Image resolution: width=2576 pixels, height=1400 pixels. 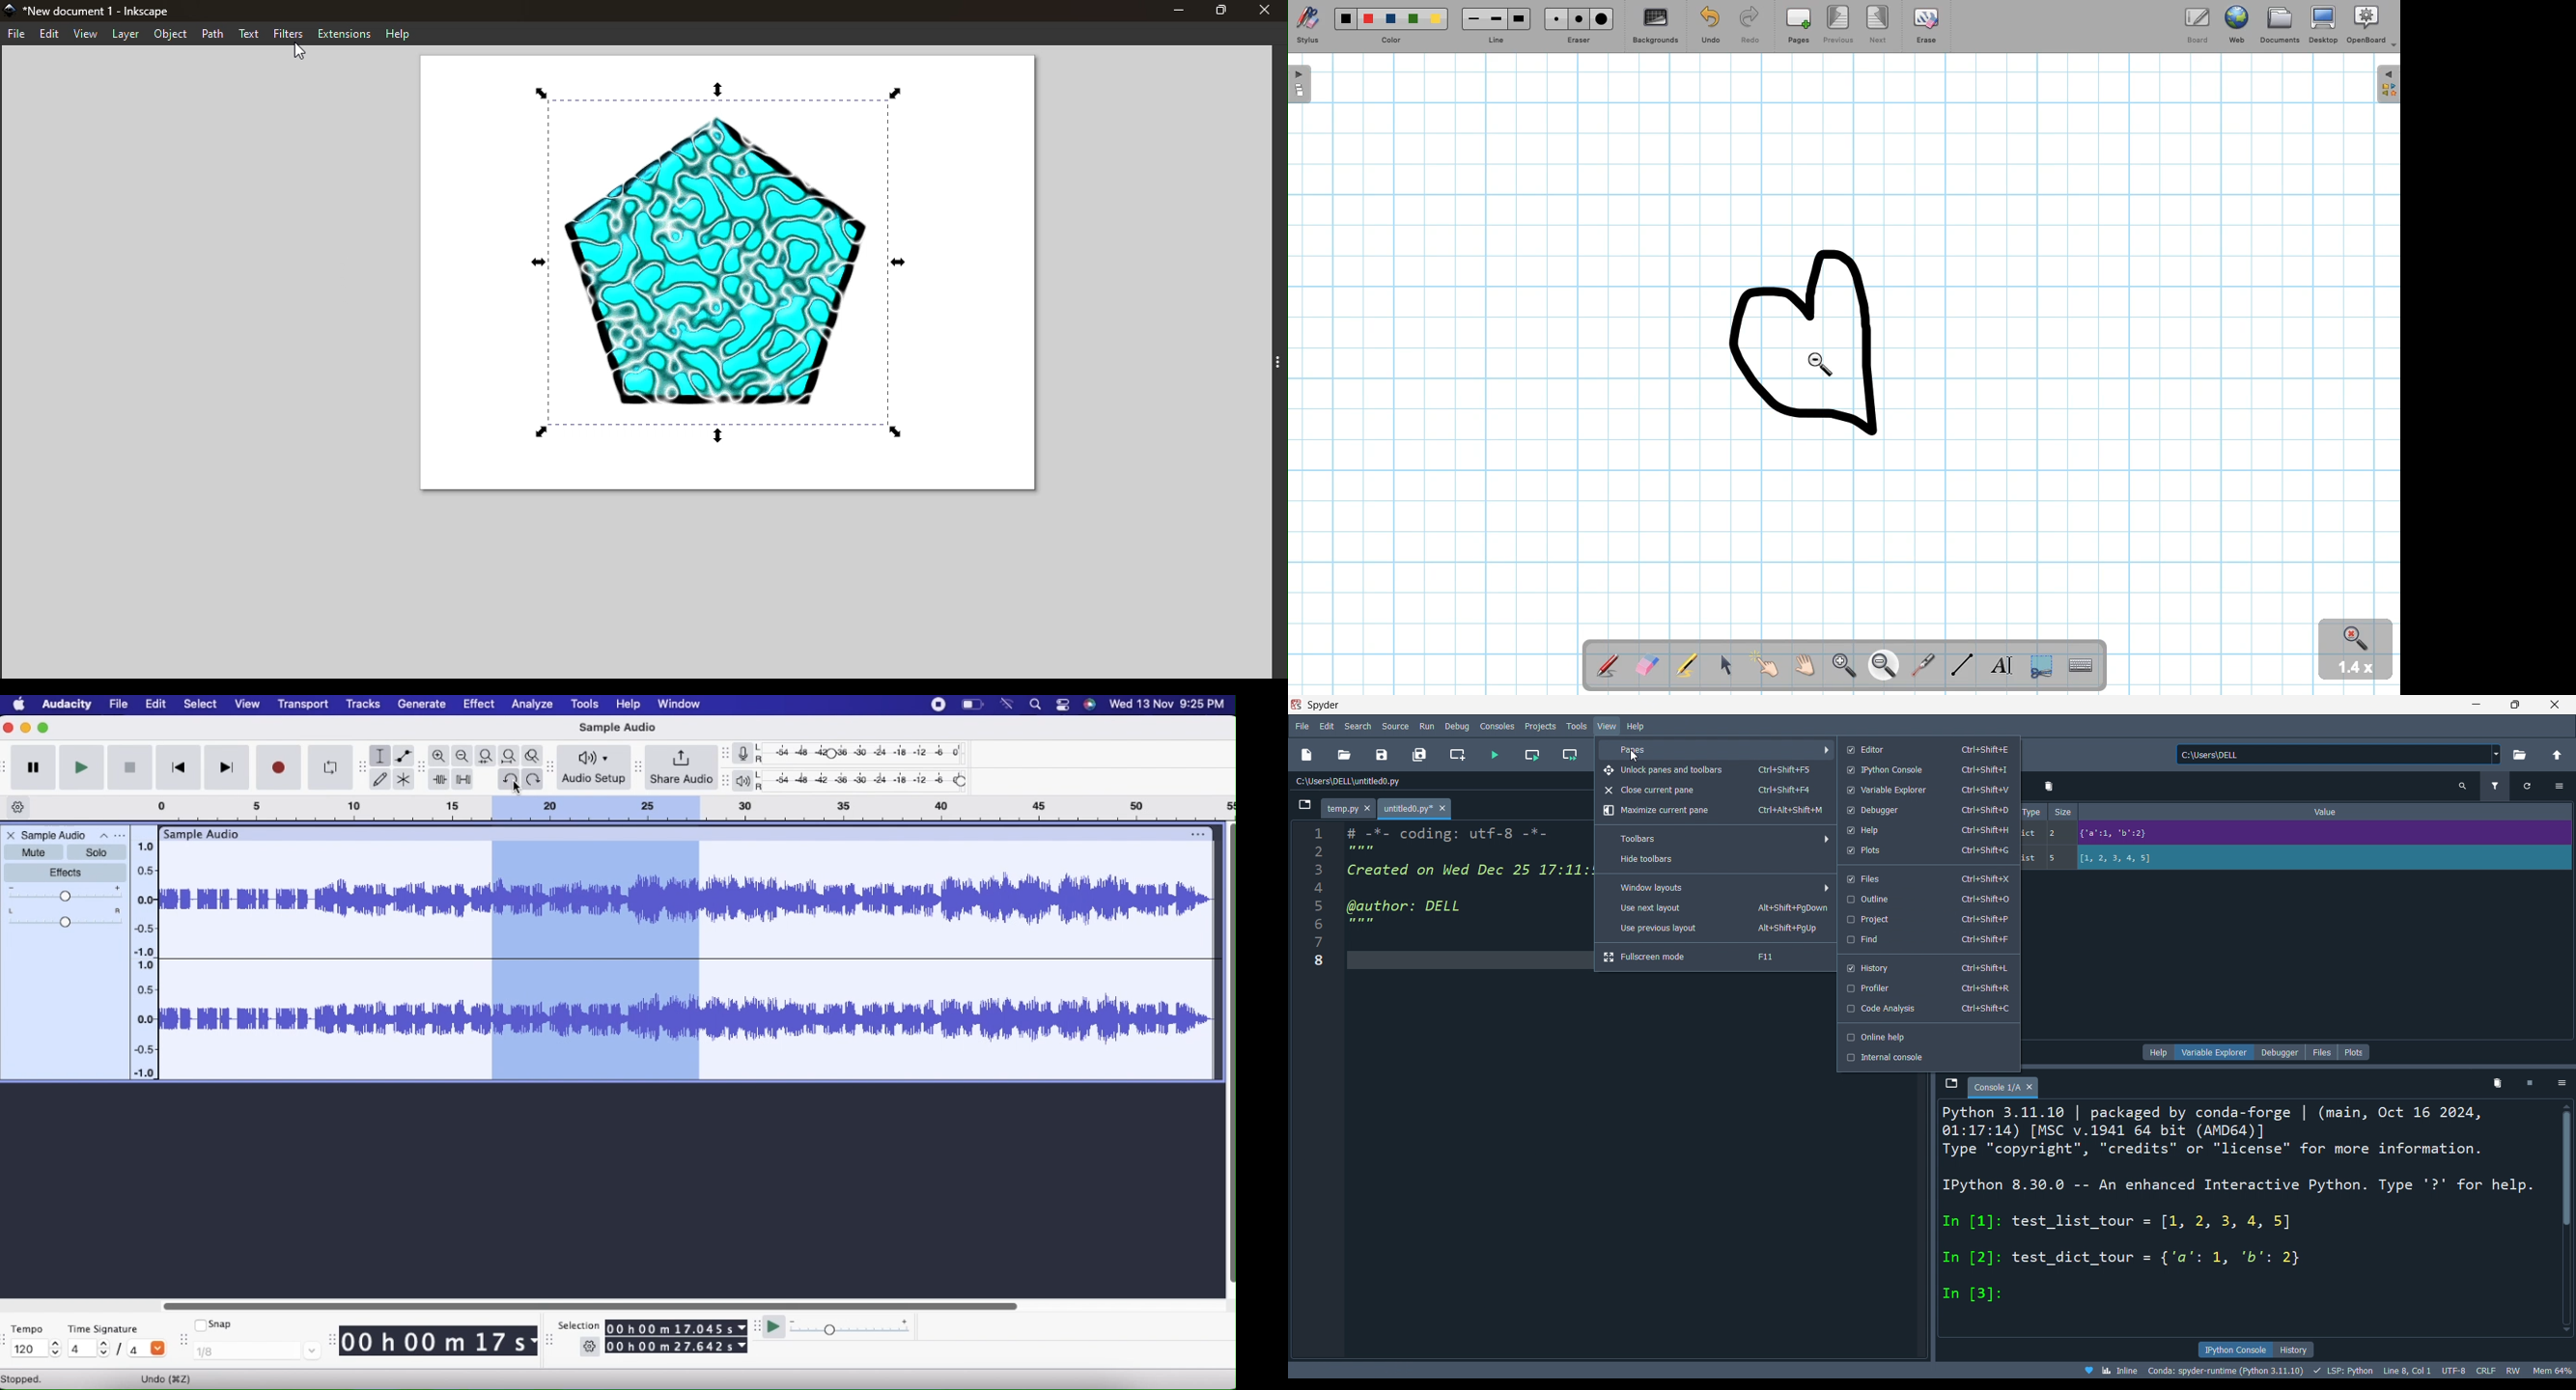 What do you see at coordinates (681, 768) in the screenshot?
I see `Share audio` at bounding box center [681, 768].